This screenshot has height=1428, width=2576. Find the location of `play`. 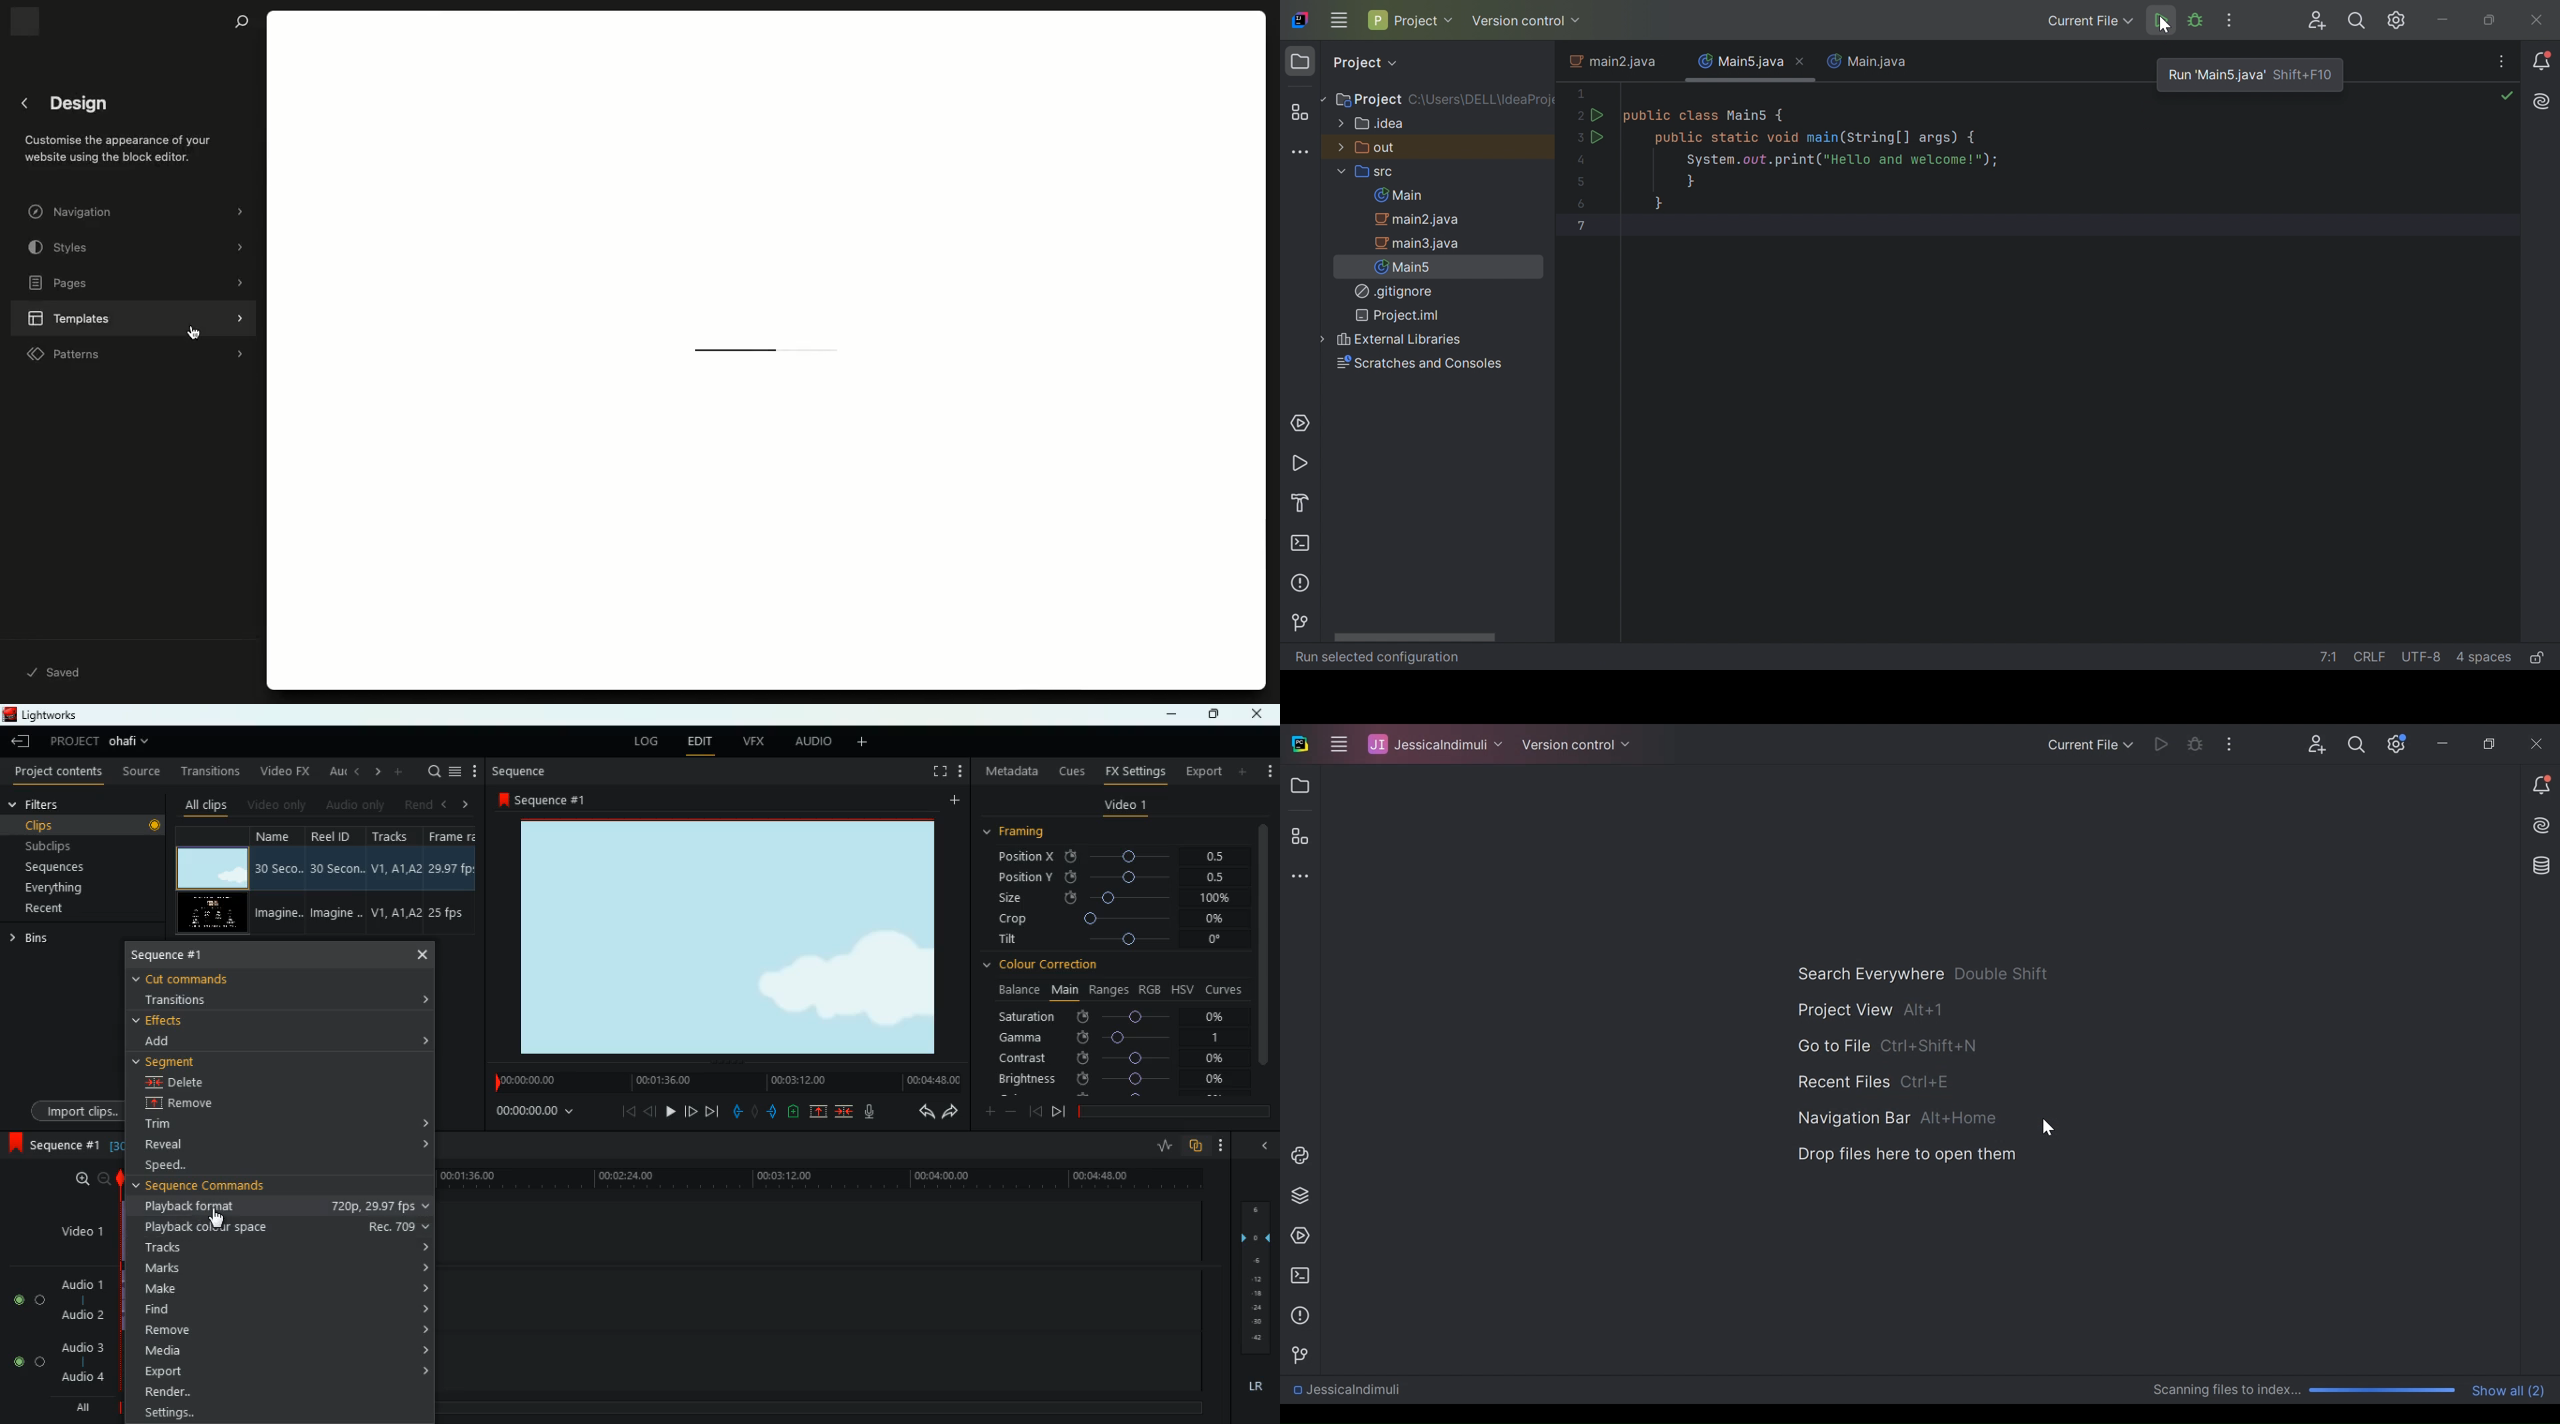

play is located at coordinates (670, 1112).